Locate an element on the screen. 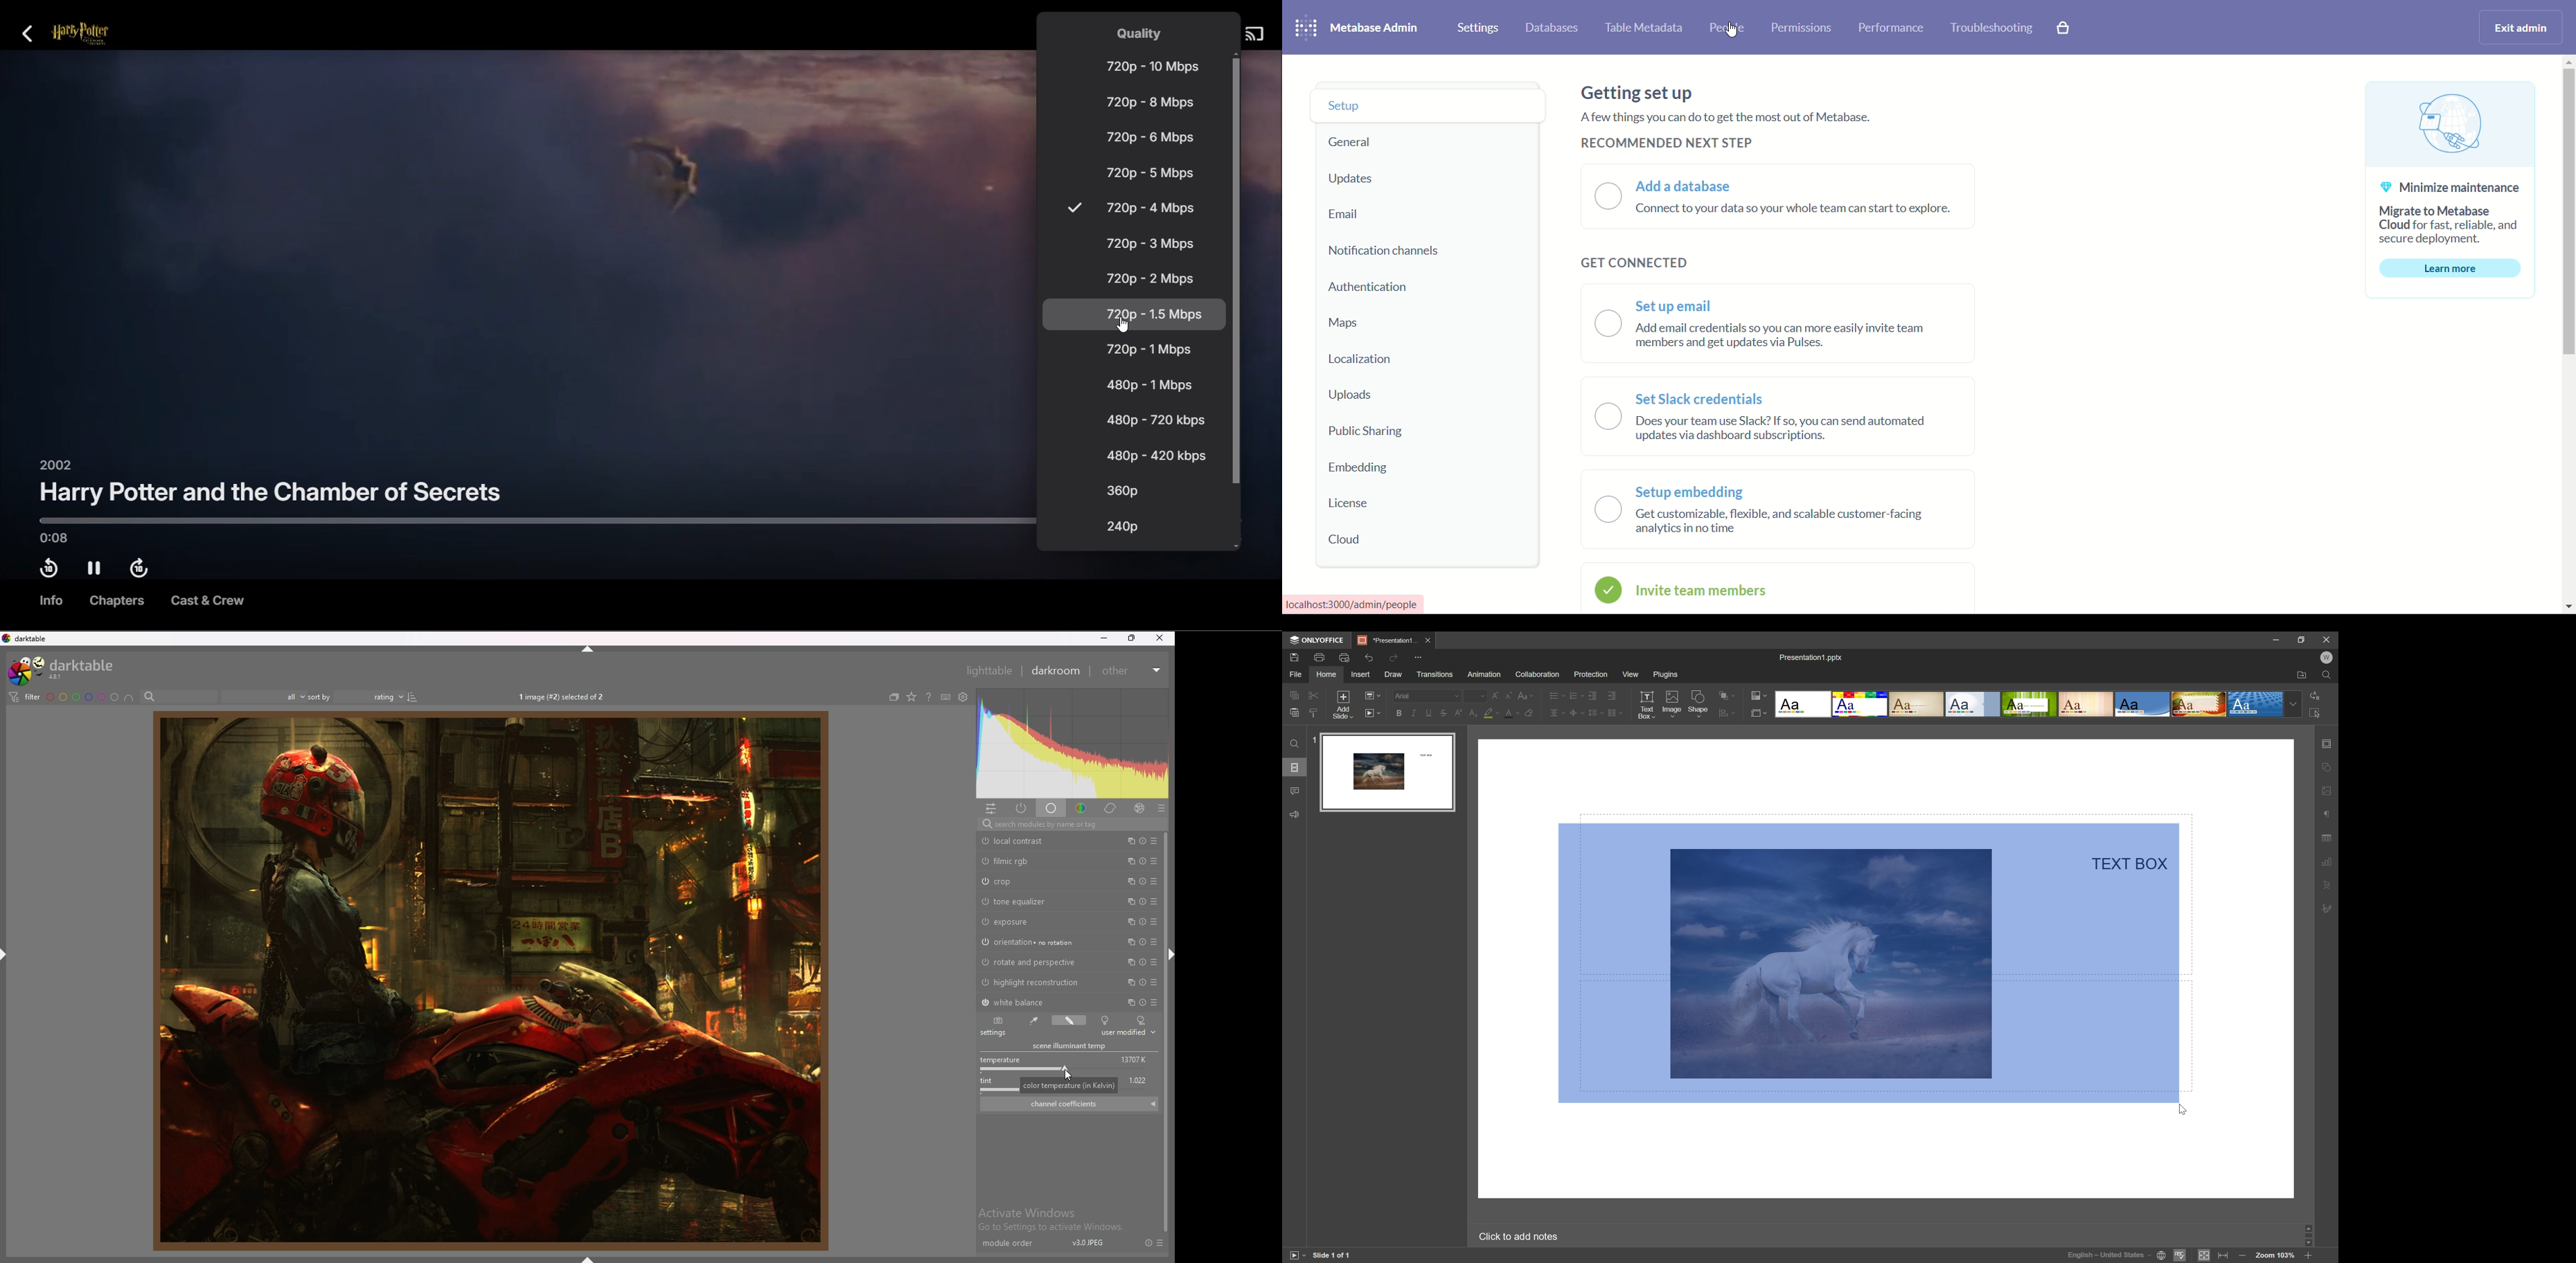  multiple instances action is located at coordinates (1130, 963).